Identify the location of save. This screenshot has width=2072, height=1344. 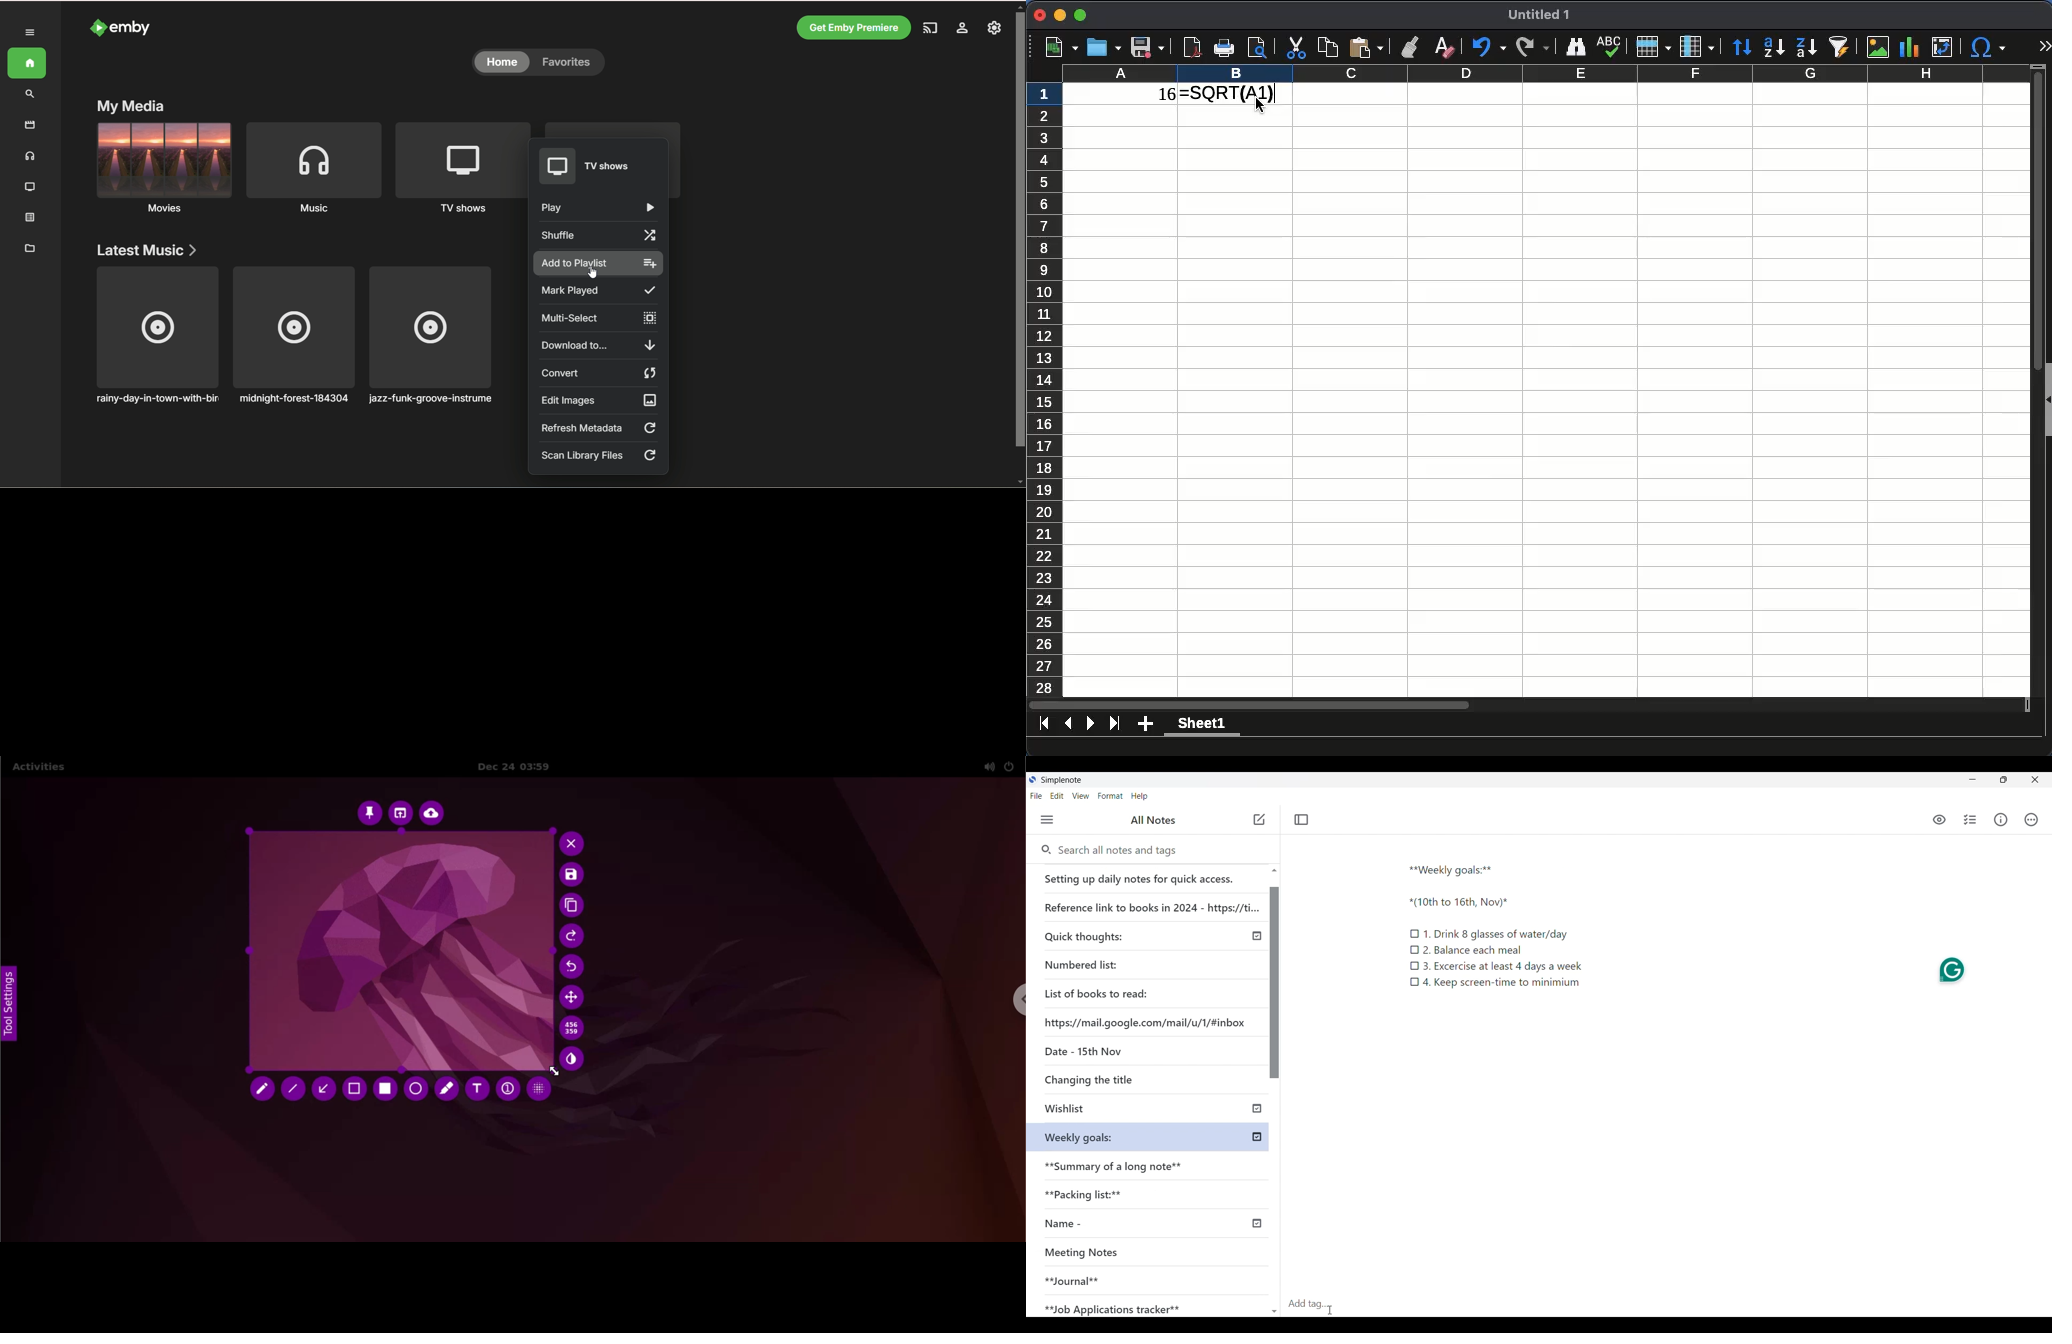
(1147, 49).